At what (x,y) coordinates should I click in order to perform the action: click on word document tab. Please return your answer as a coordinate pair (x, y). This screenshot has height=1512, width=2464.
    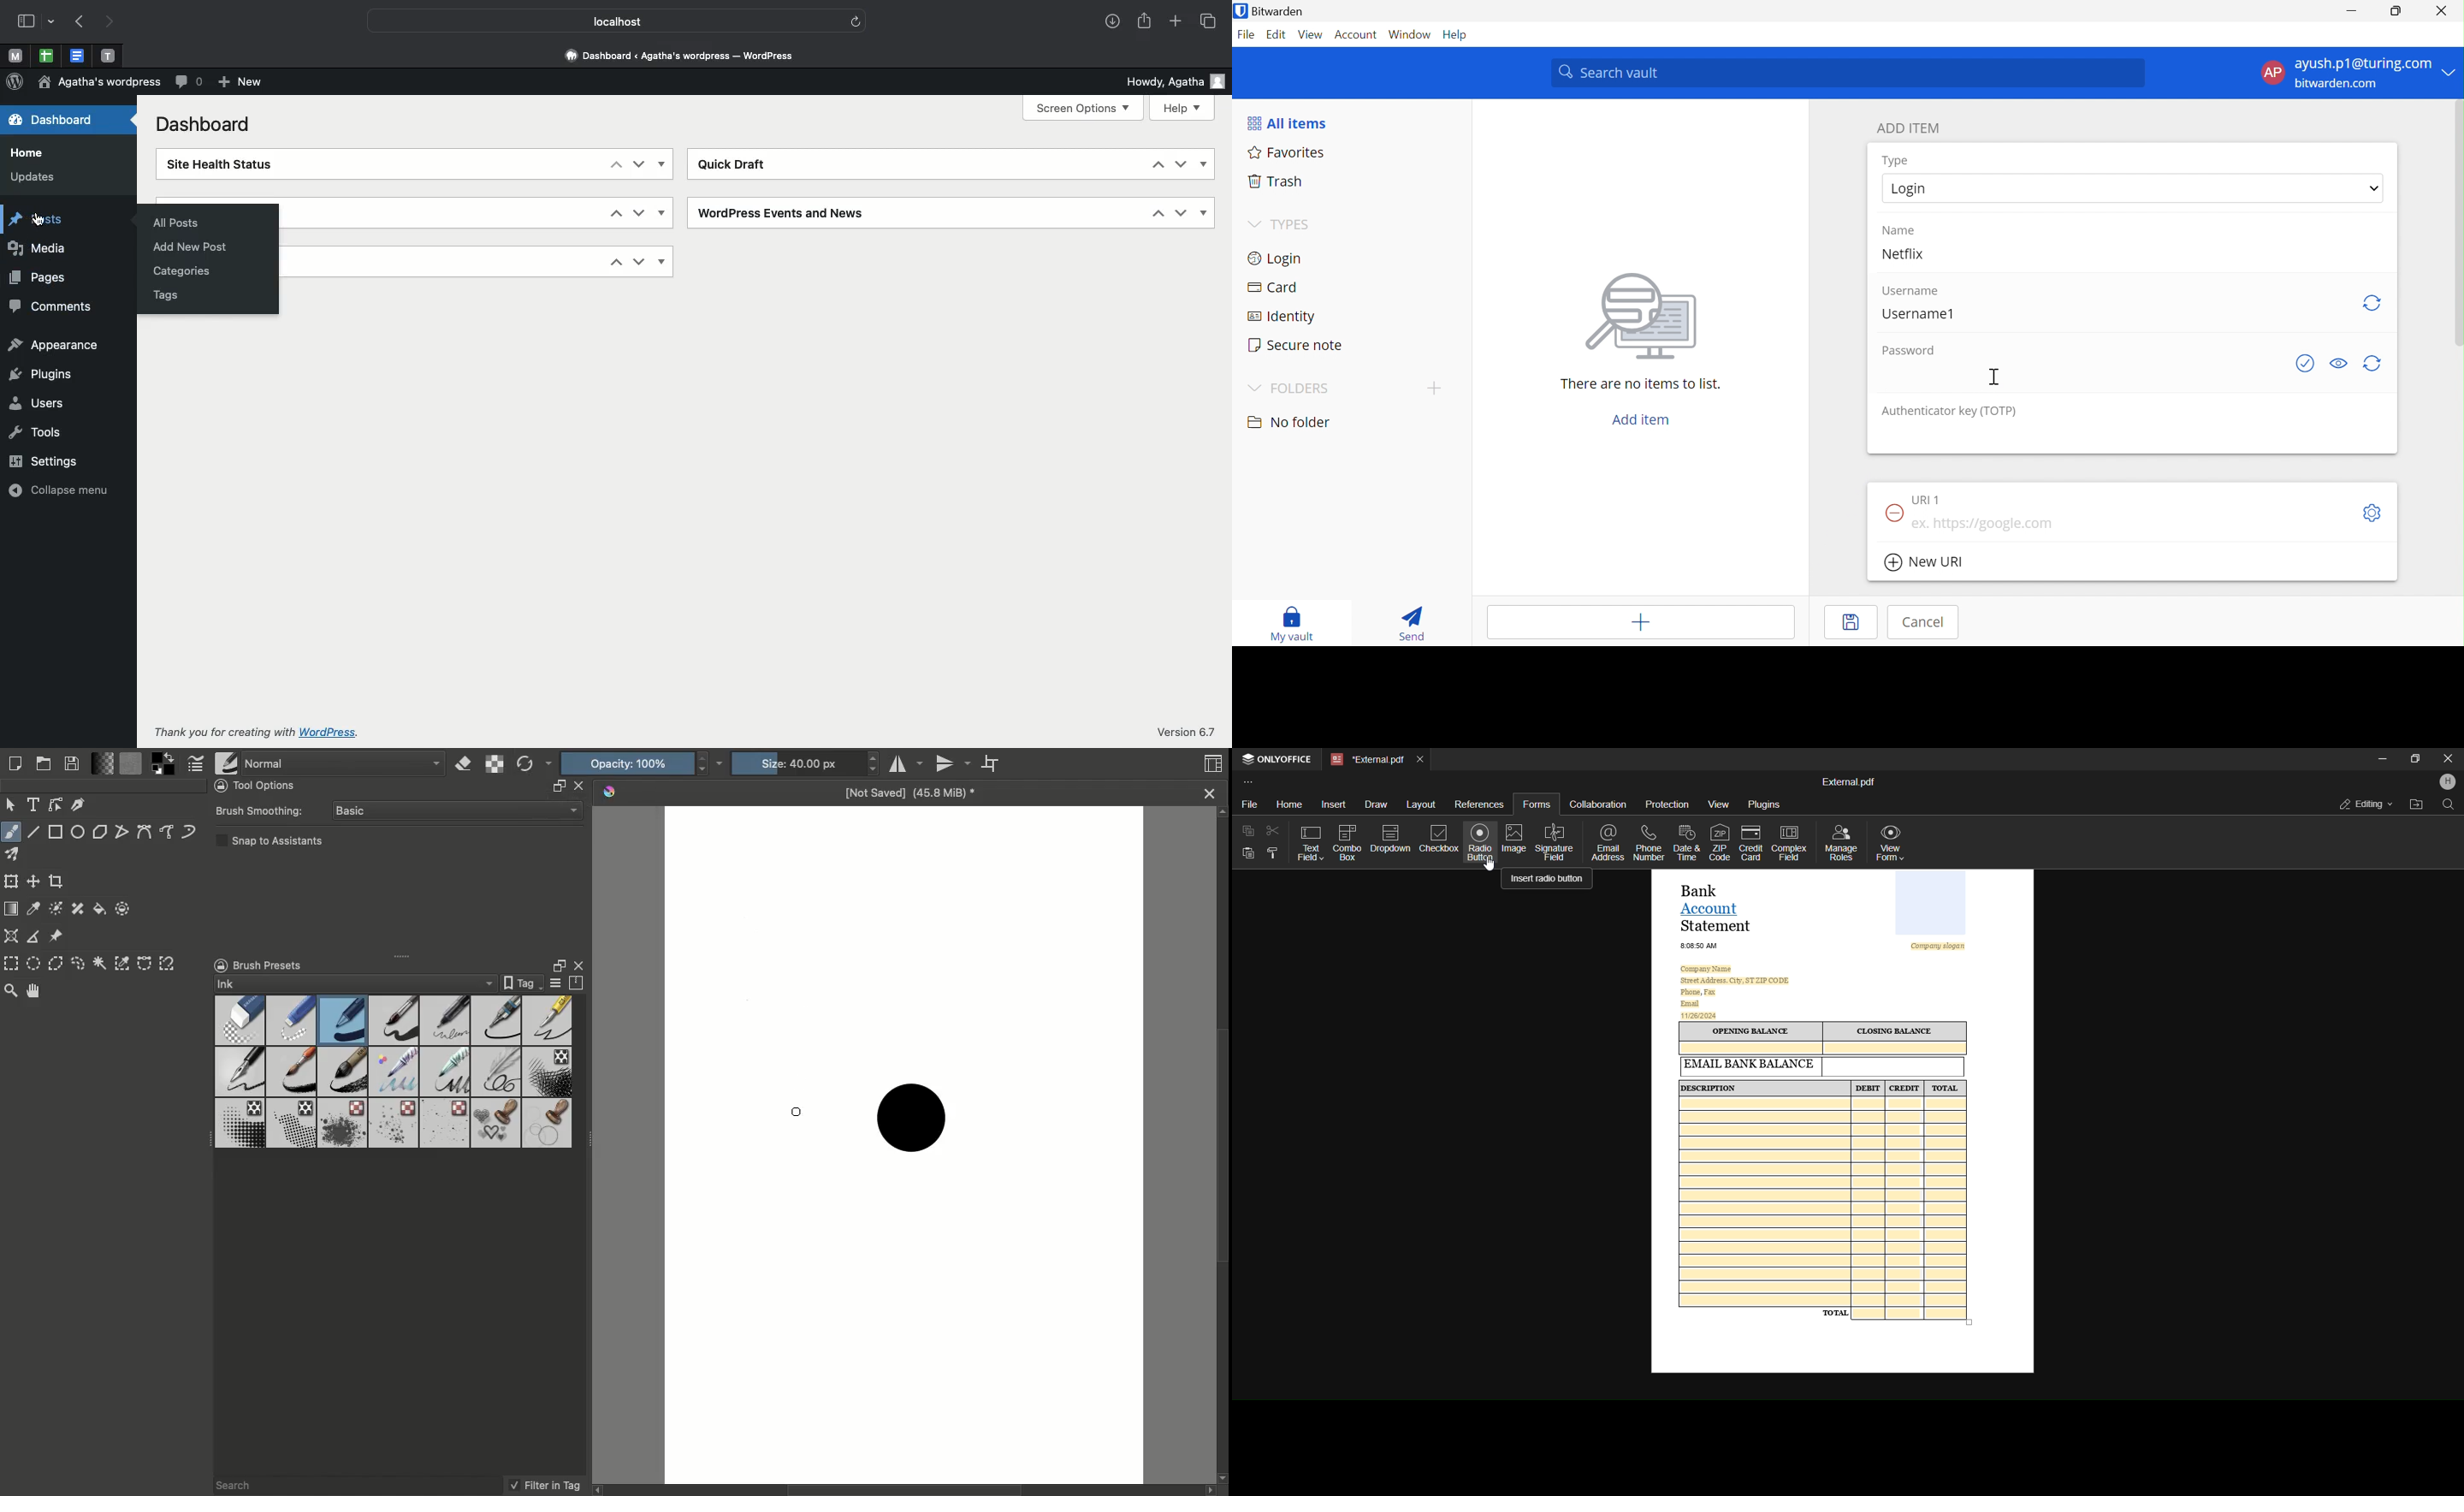
    Looking at the image, I should click on (74, 55).